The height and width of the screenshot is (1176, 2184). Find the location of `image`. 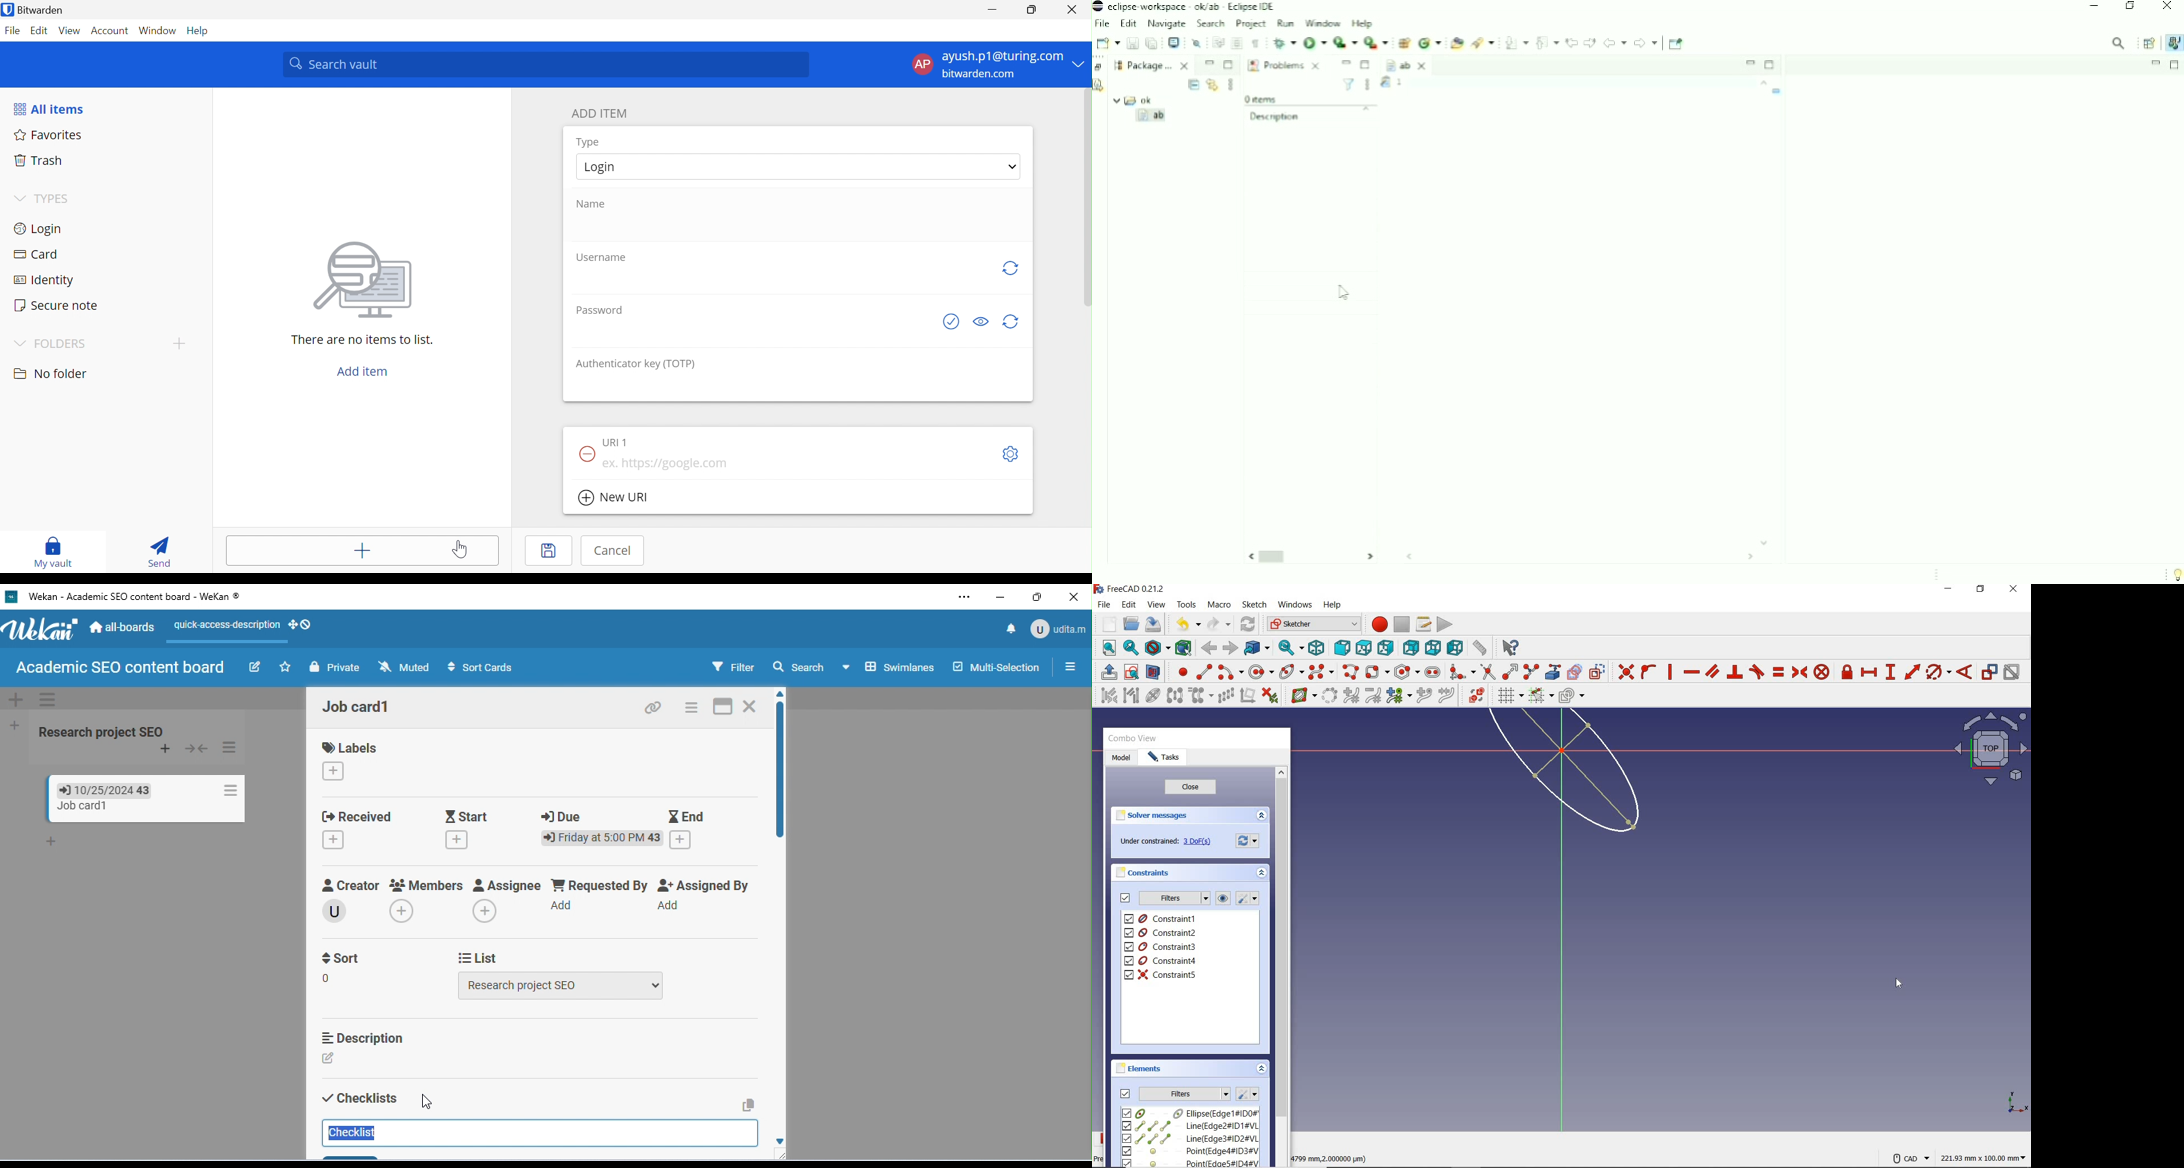

image is located at coordinates (368, 281).